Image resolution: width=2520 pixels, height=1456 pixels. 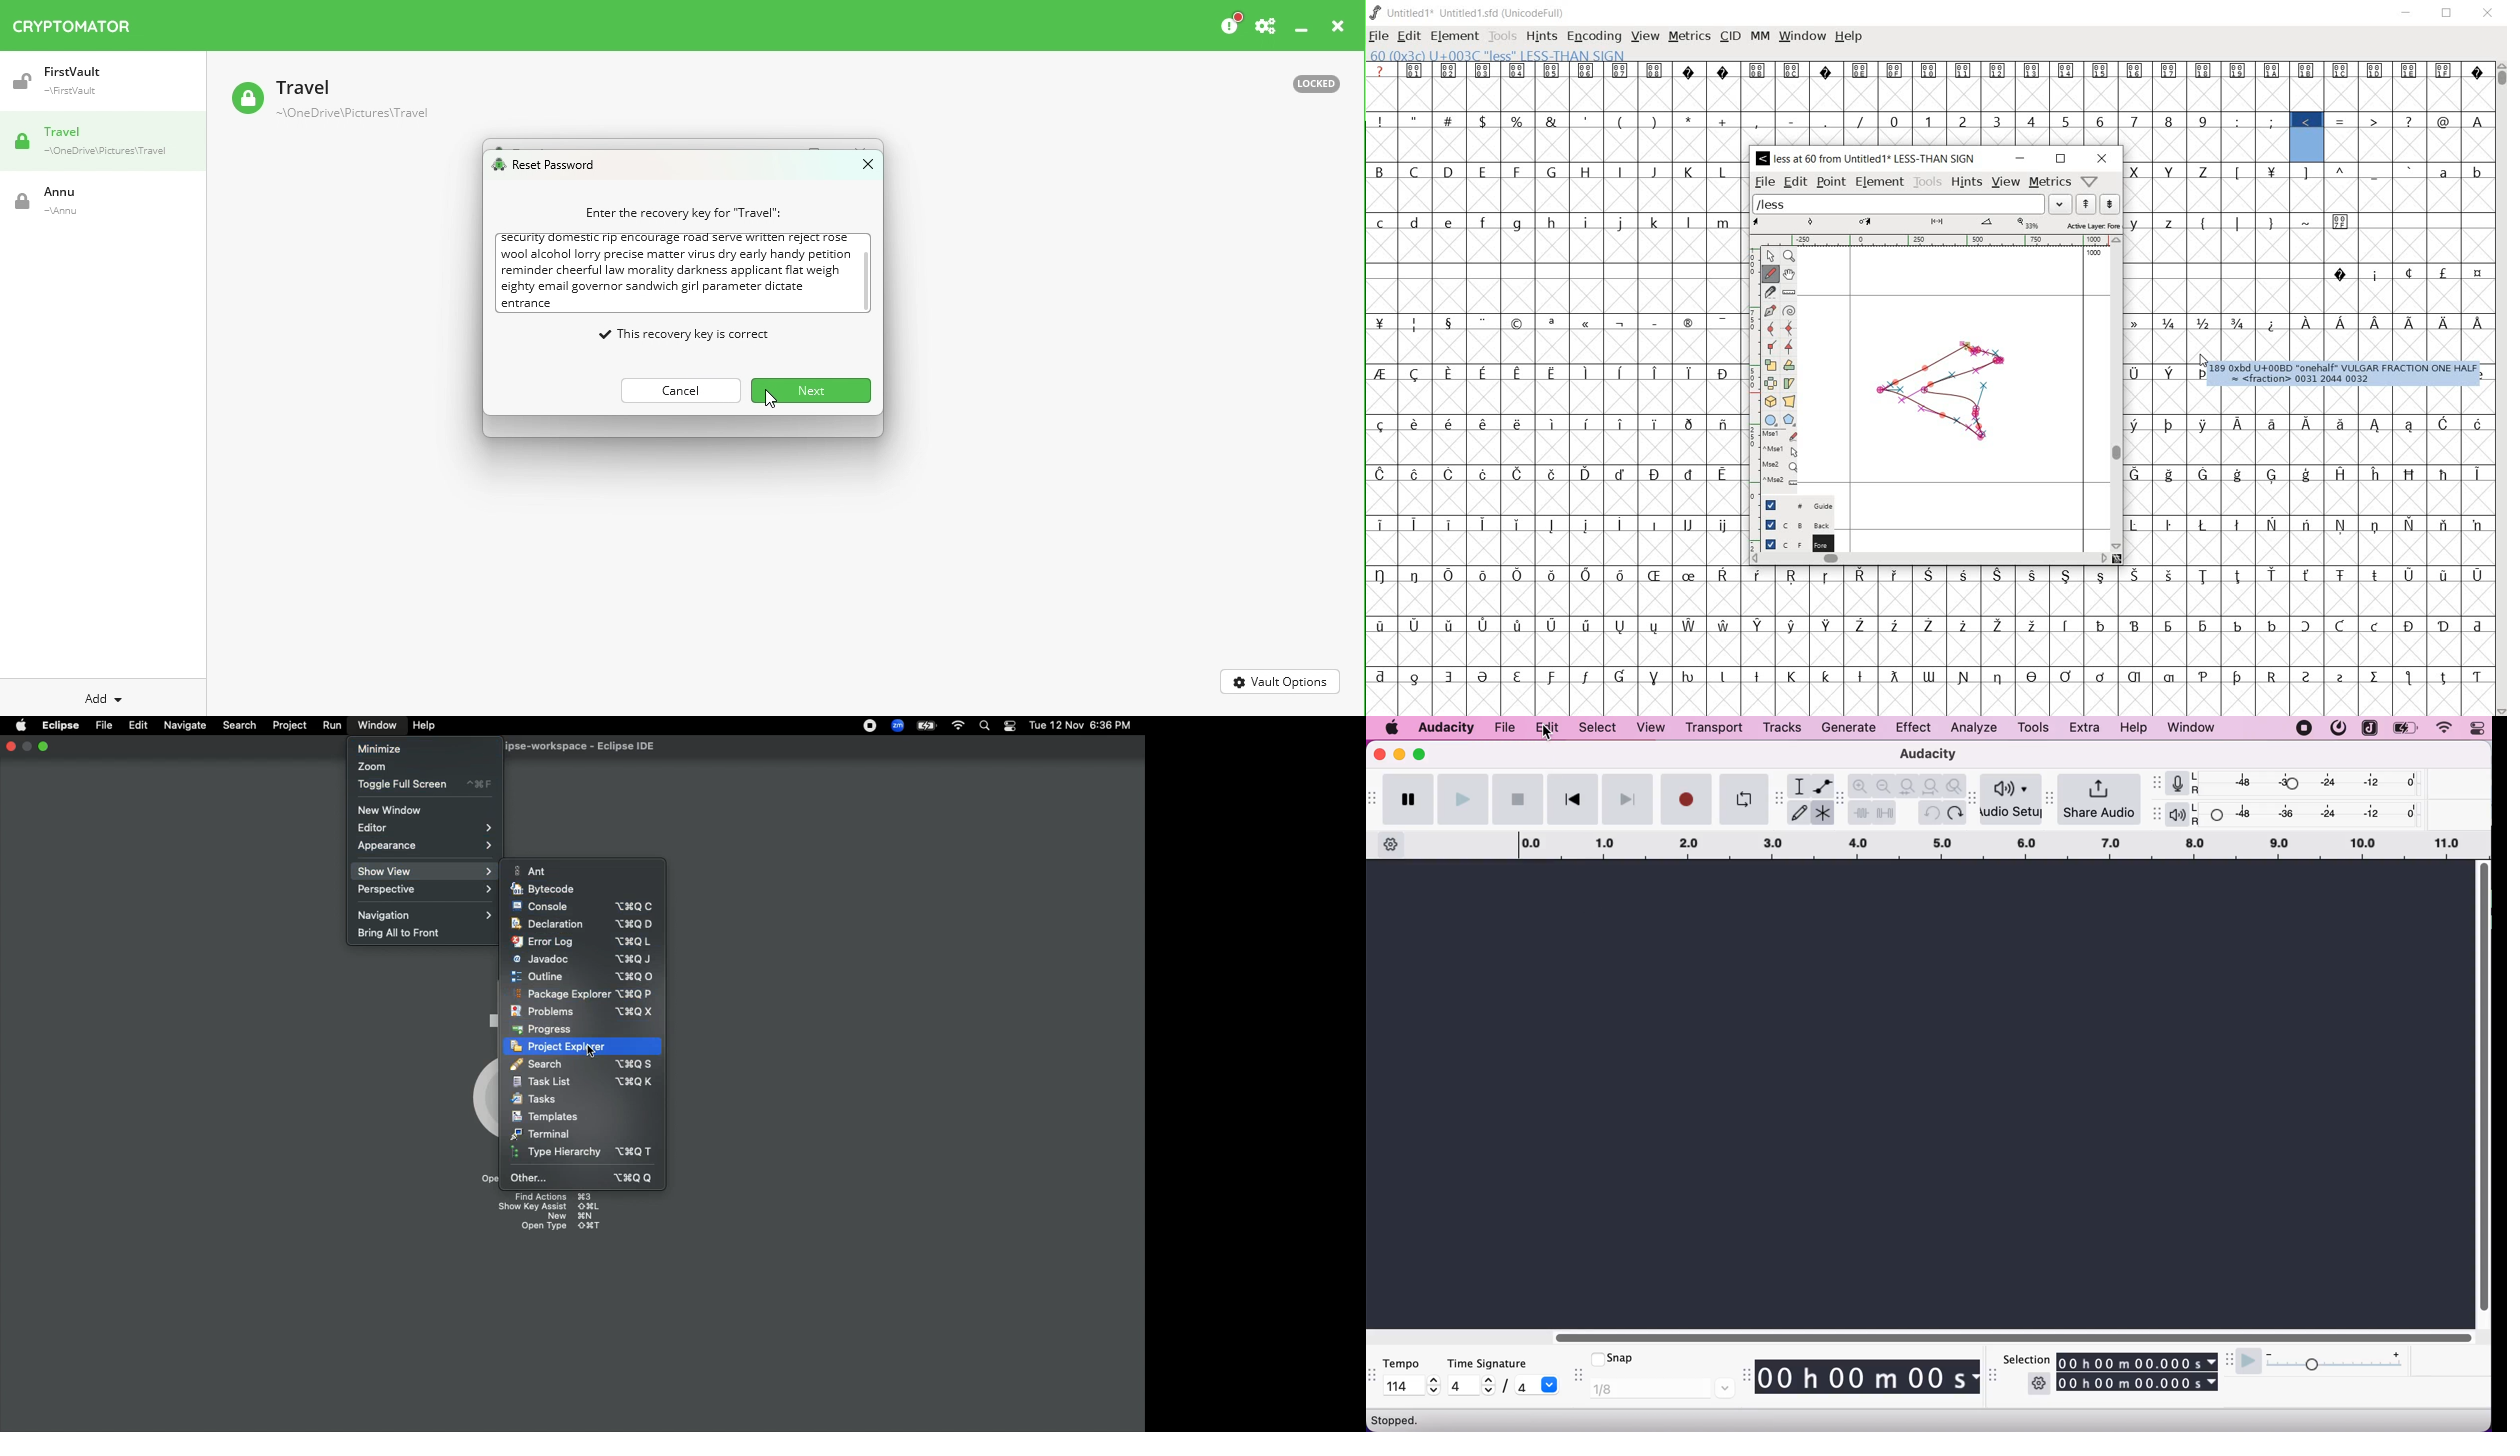 I want to click on special letters, so click(x=1552, y=525).